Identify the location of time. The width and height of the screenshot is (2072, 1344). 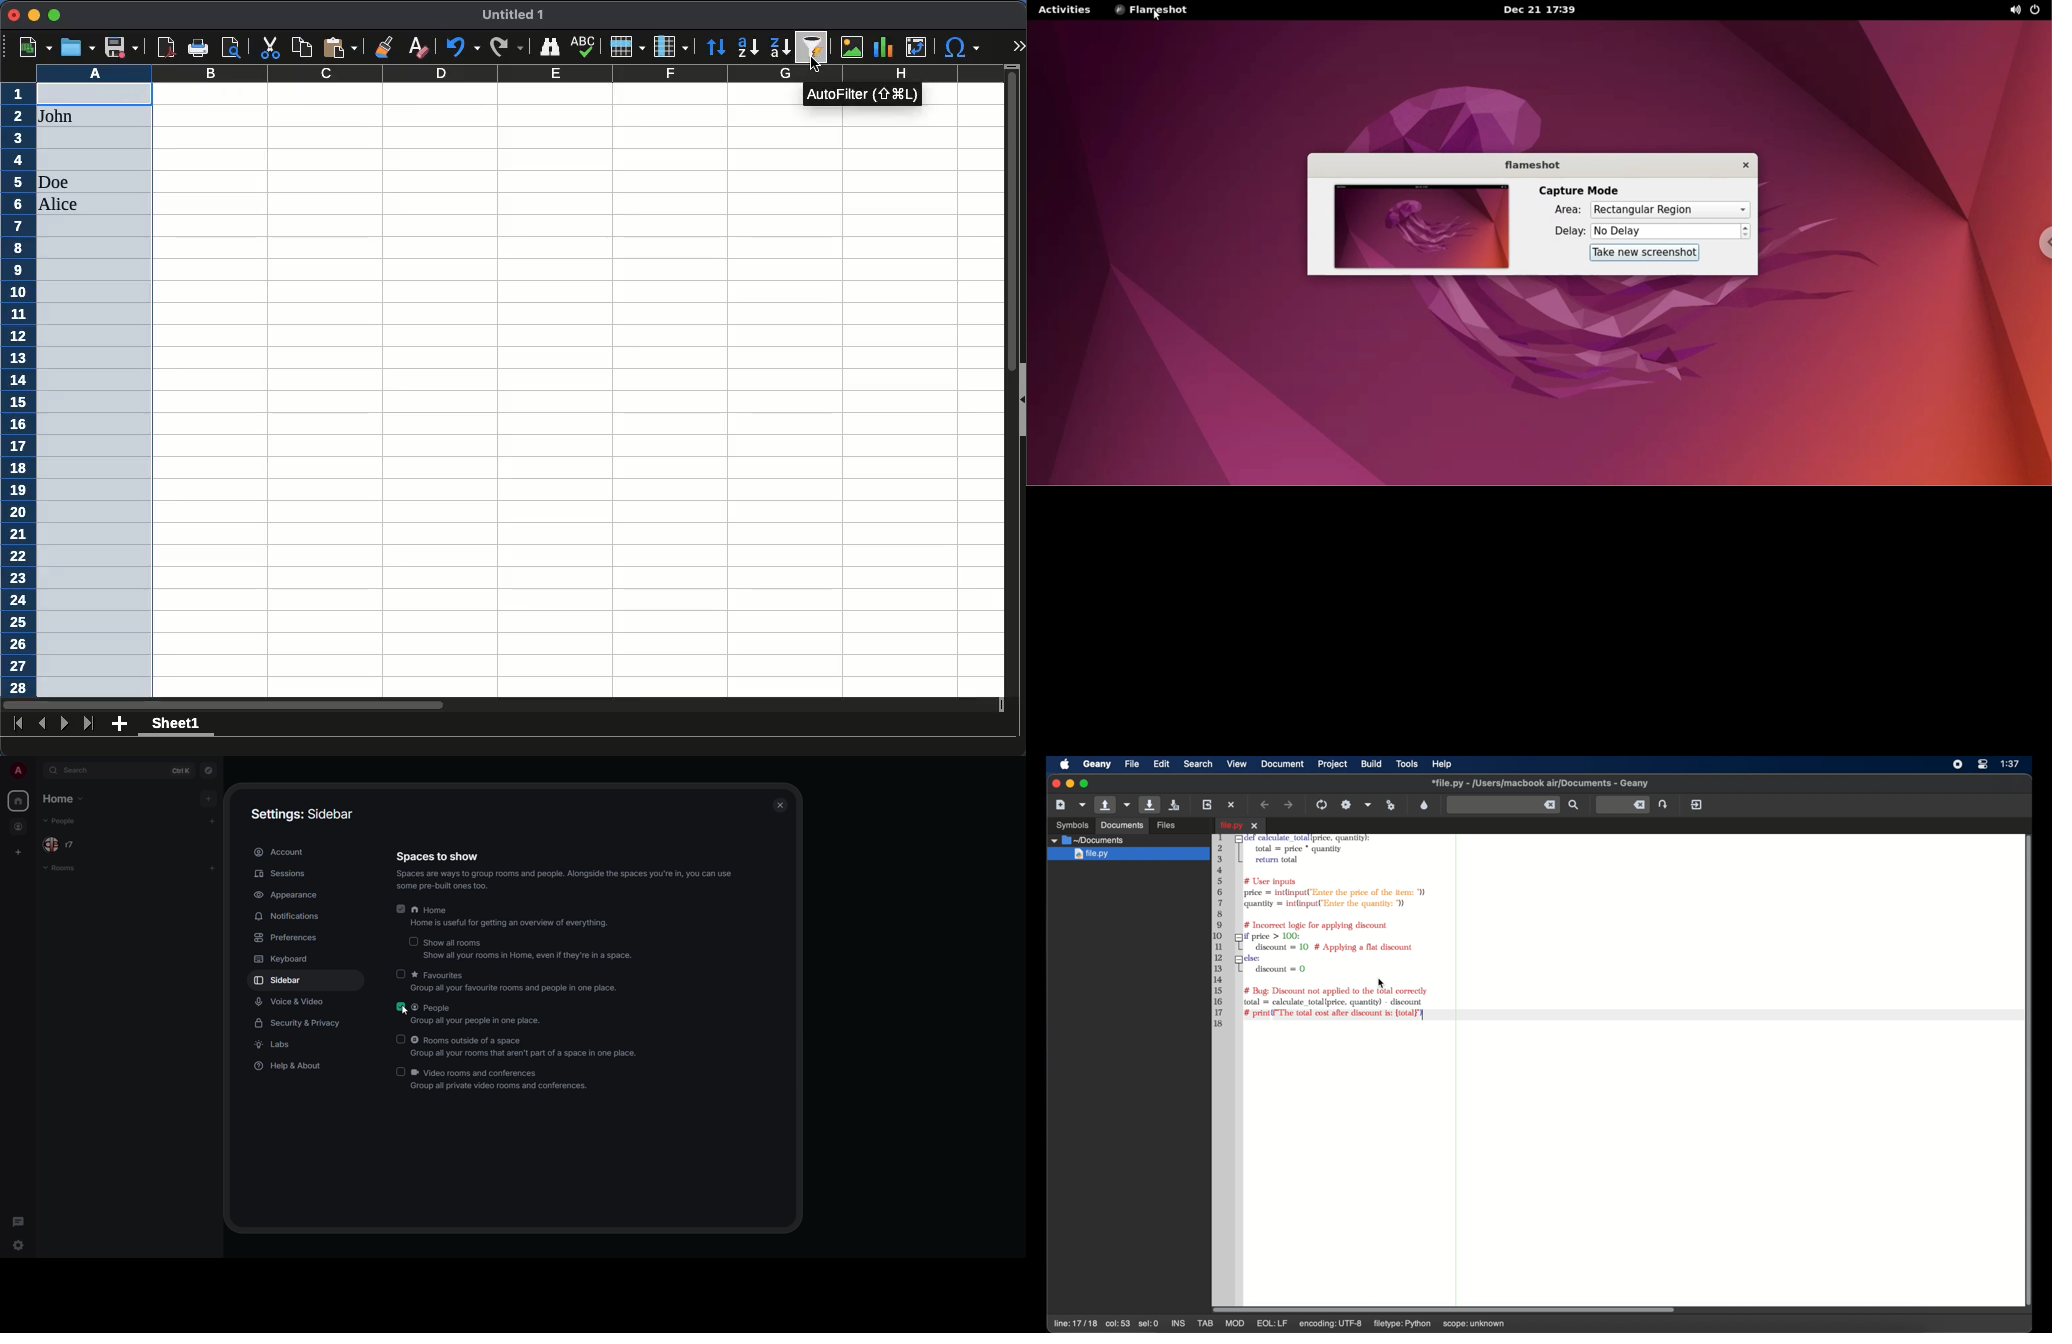
(2011, 764).